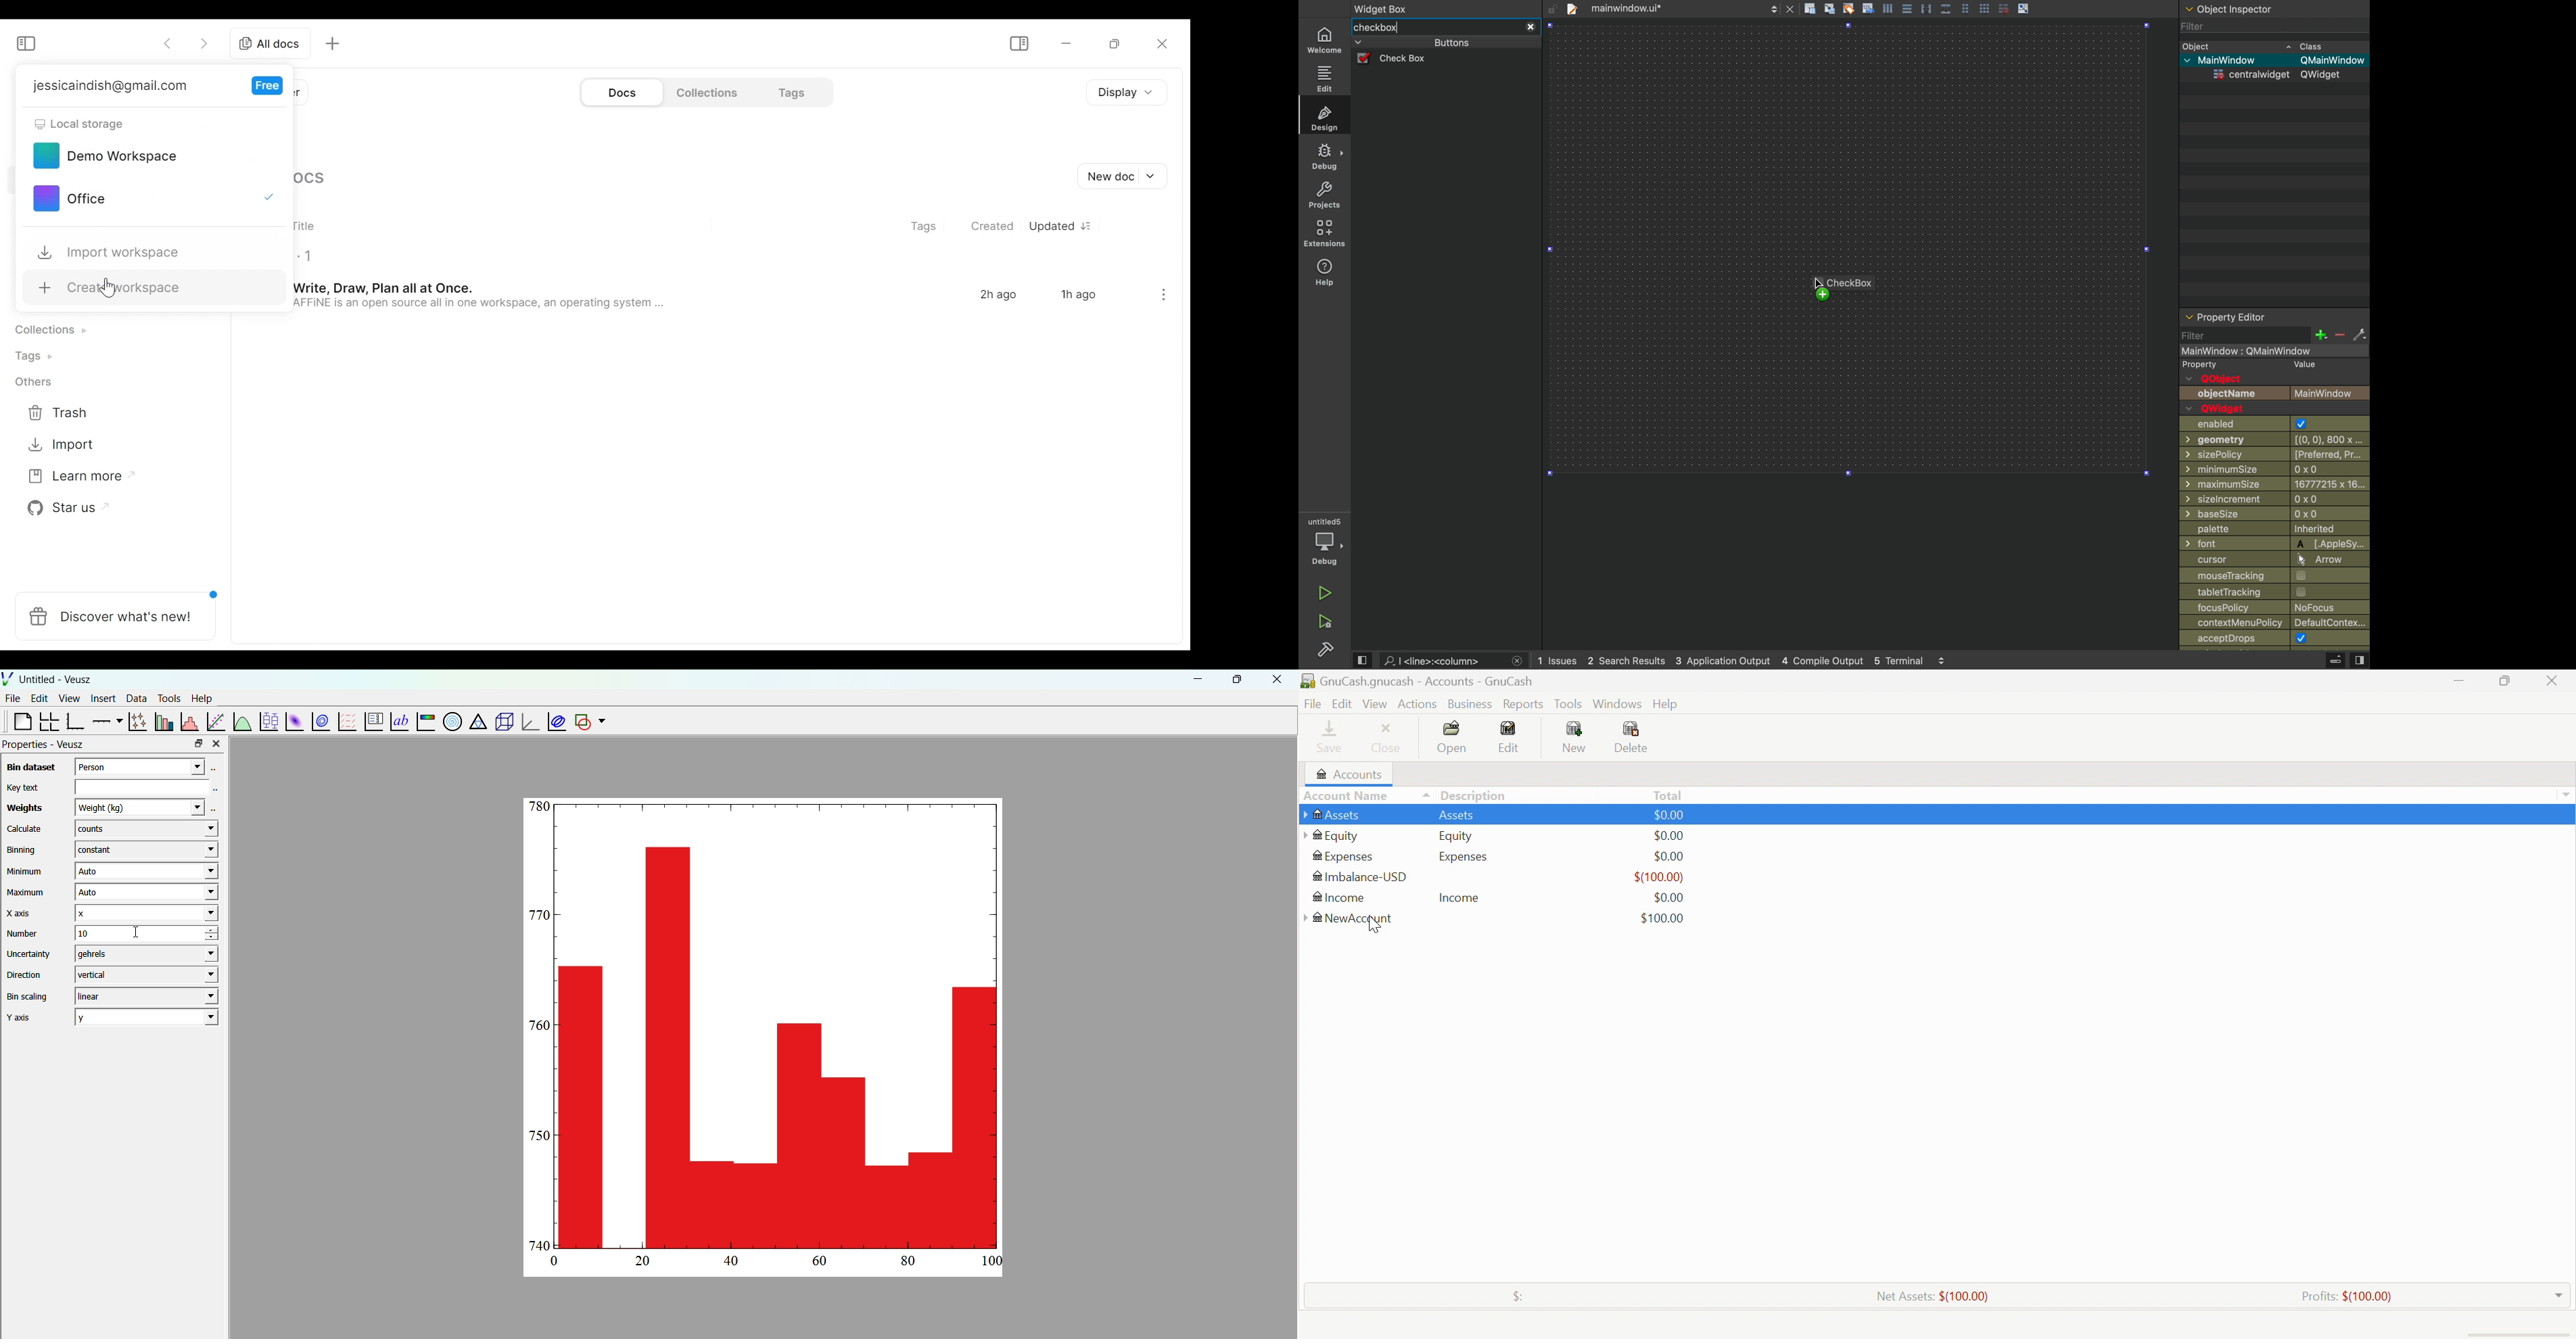 This screenshot has height=1344, width=2576. Describe the element at coordinates (81, 122) in the screenshot. I see `Local storage` at that location.